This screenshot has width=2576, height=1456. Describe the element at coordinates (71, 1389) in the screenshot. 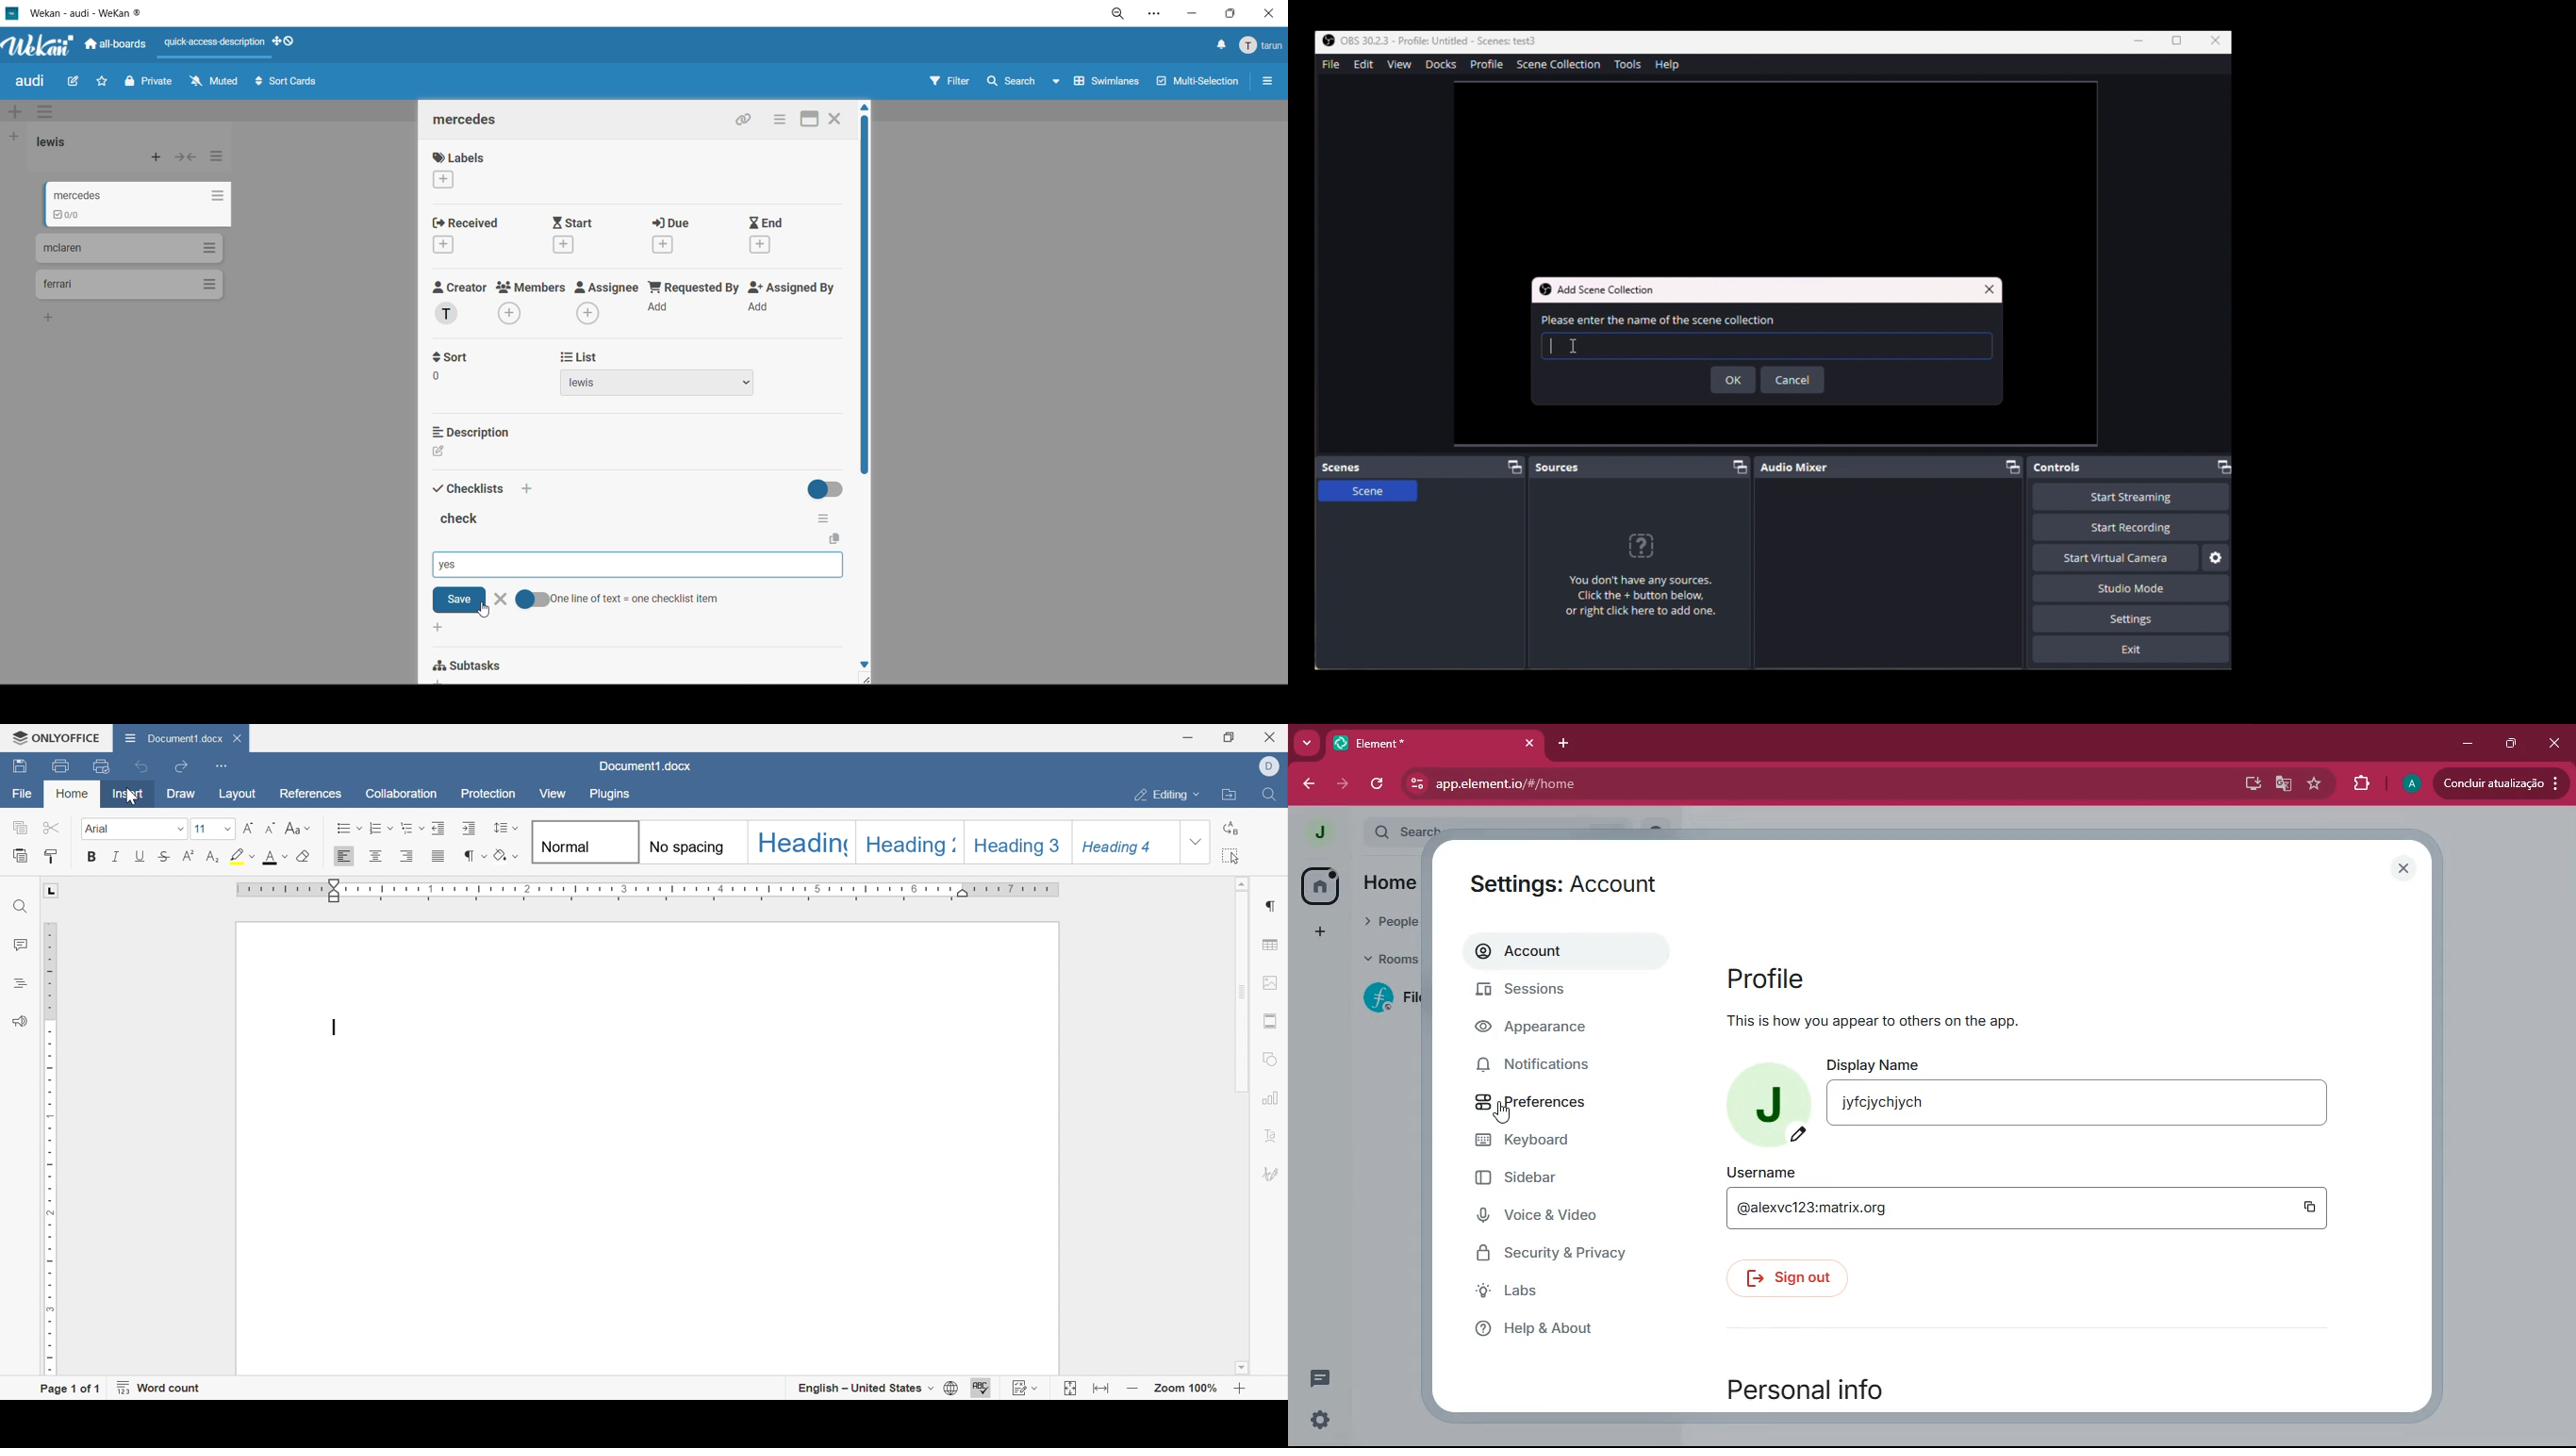

I see `Page 1 of 1` at that location.